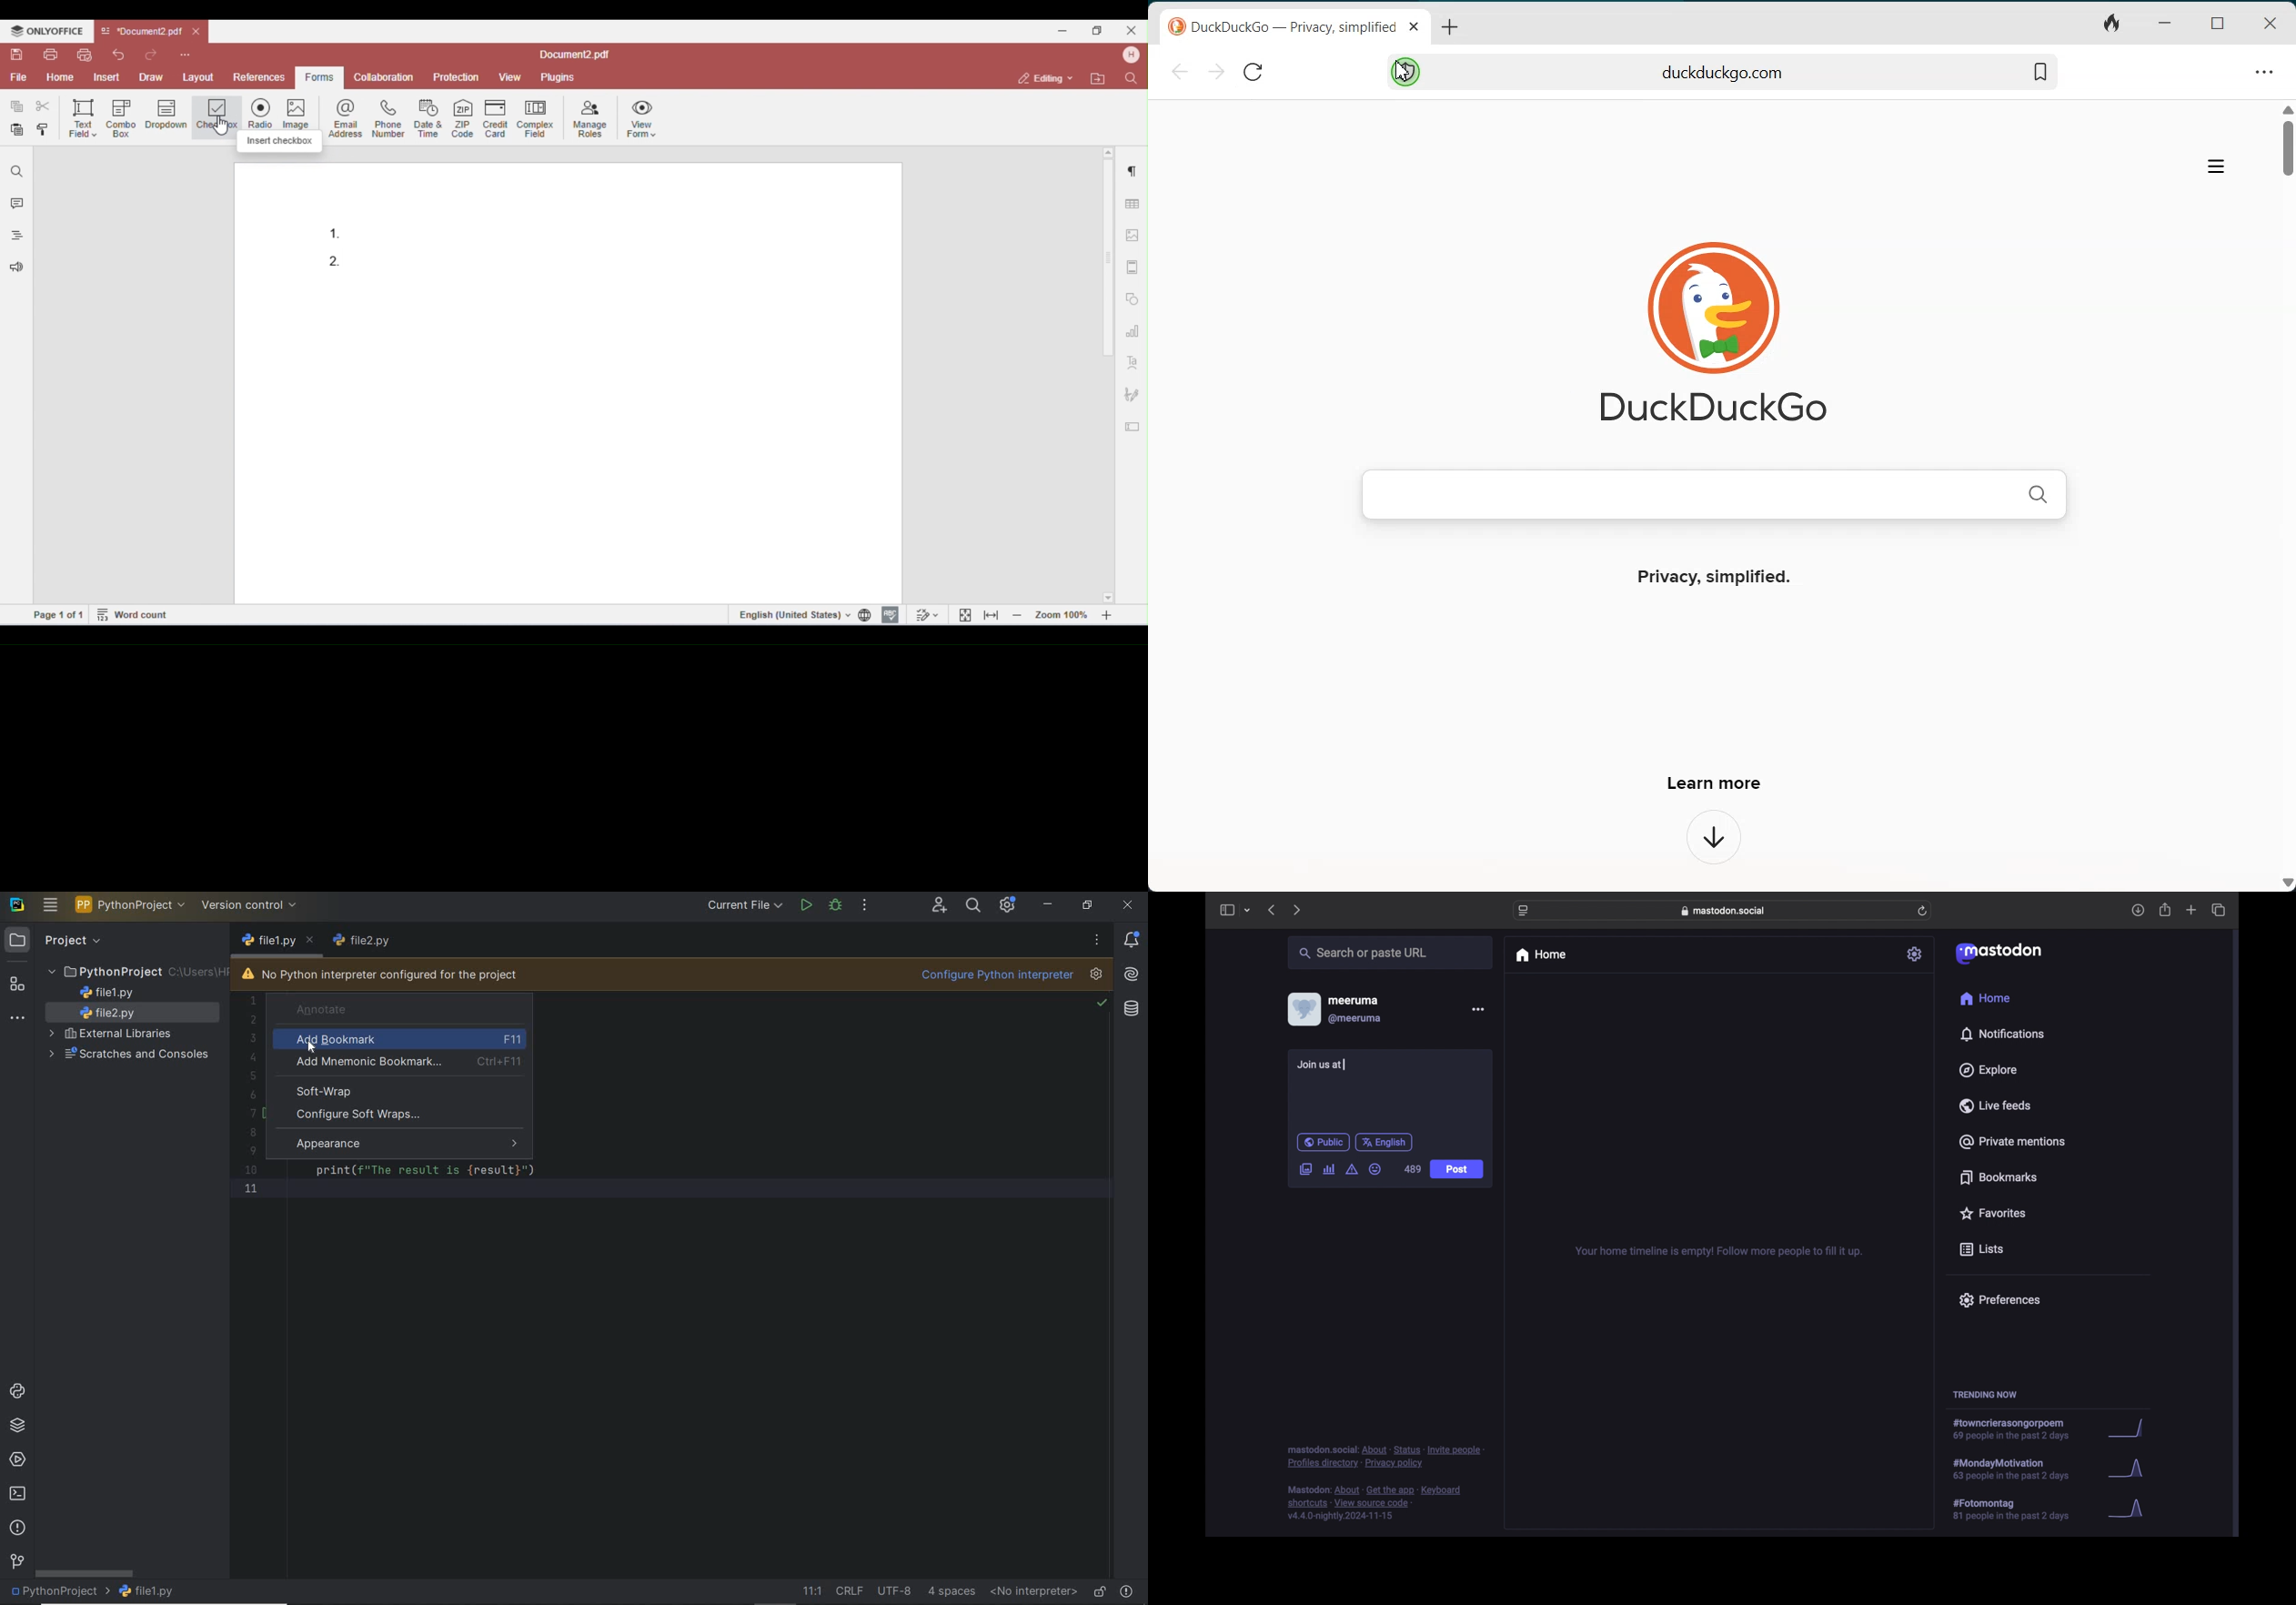 Image resolution: width=2296 pixels, height=1624 pixels. I want to click on show tab overview, so click(2218, 910).